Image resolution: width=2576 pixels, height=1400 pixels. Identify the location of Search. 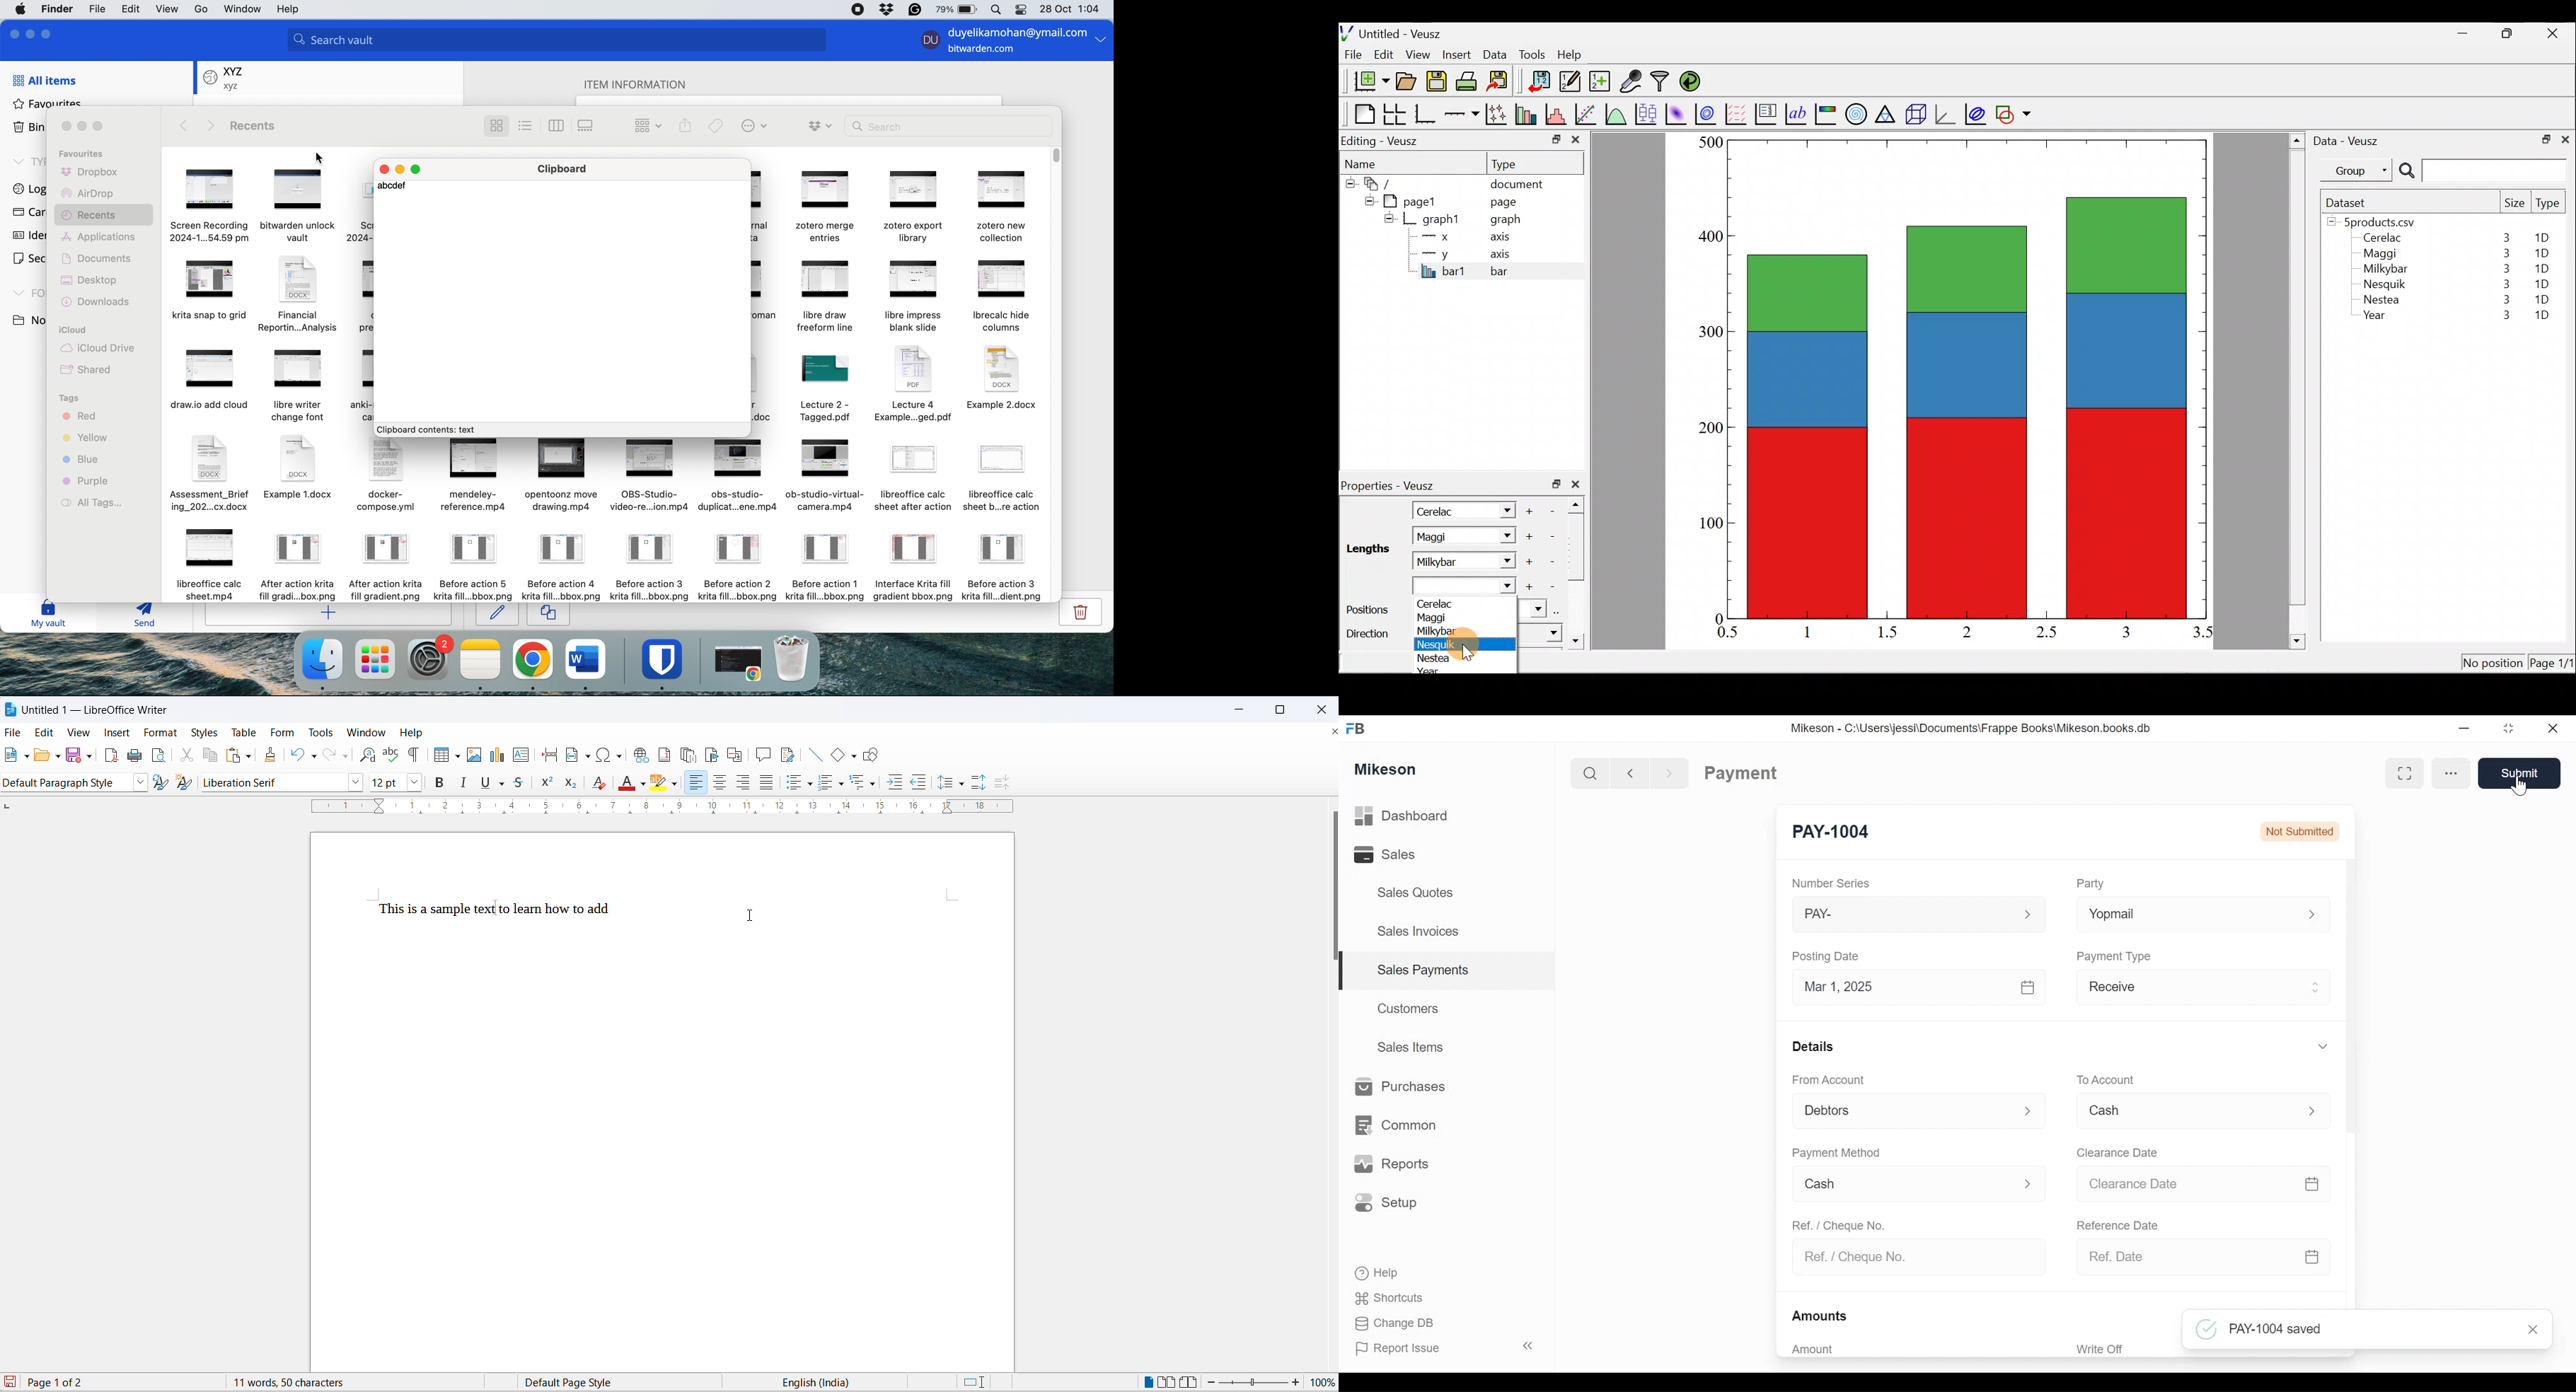
(1586, 772).